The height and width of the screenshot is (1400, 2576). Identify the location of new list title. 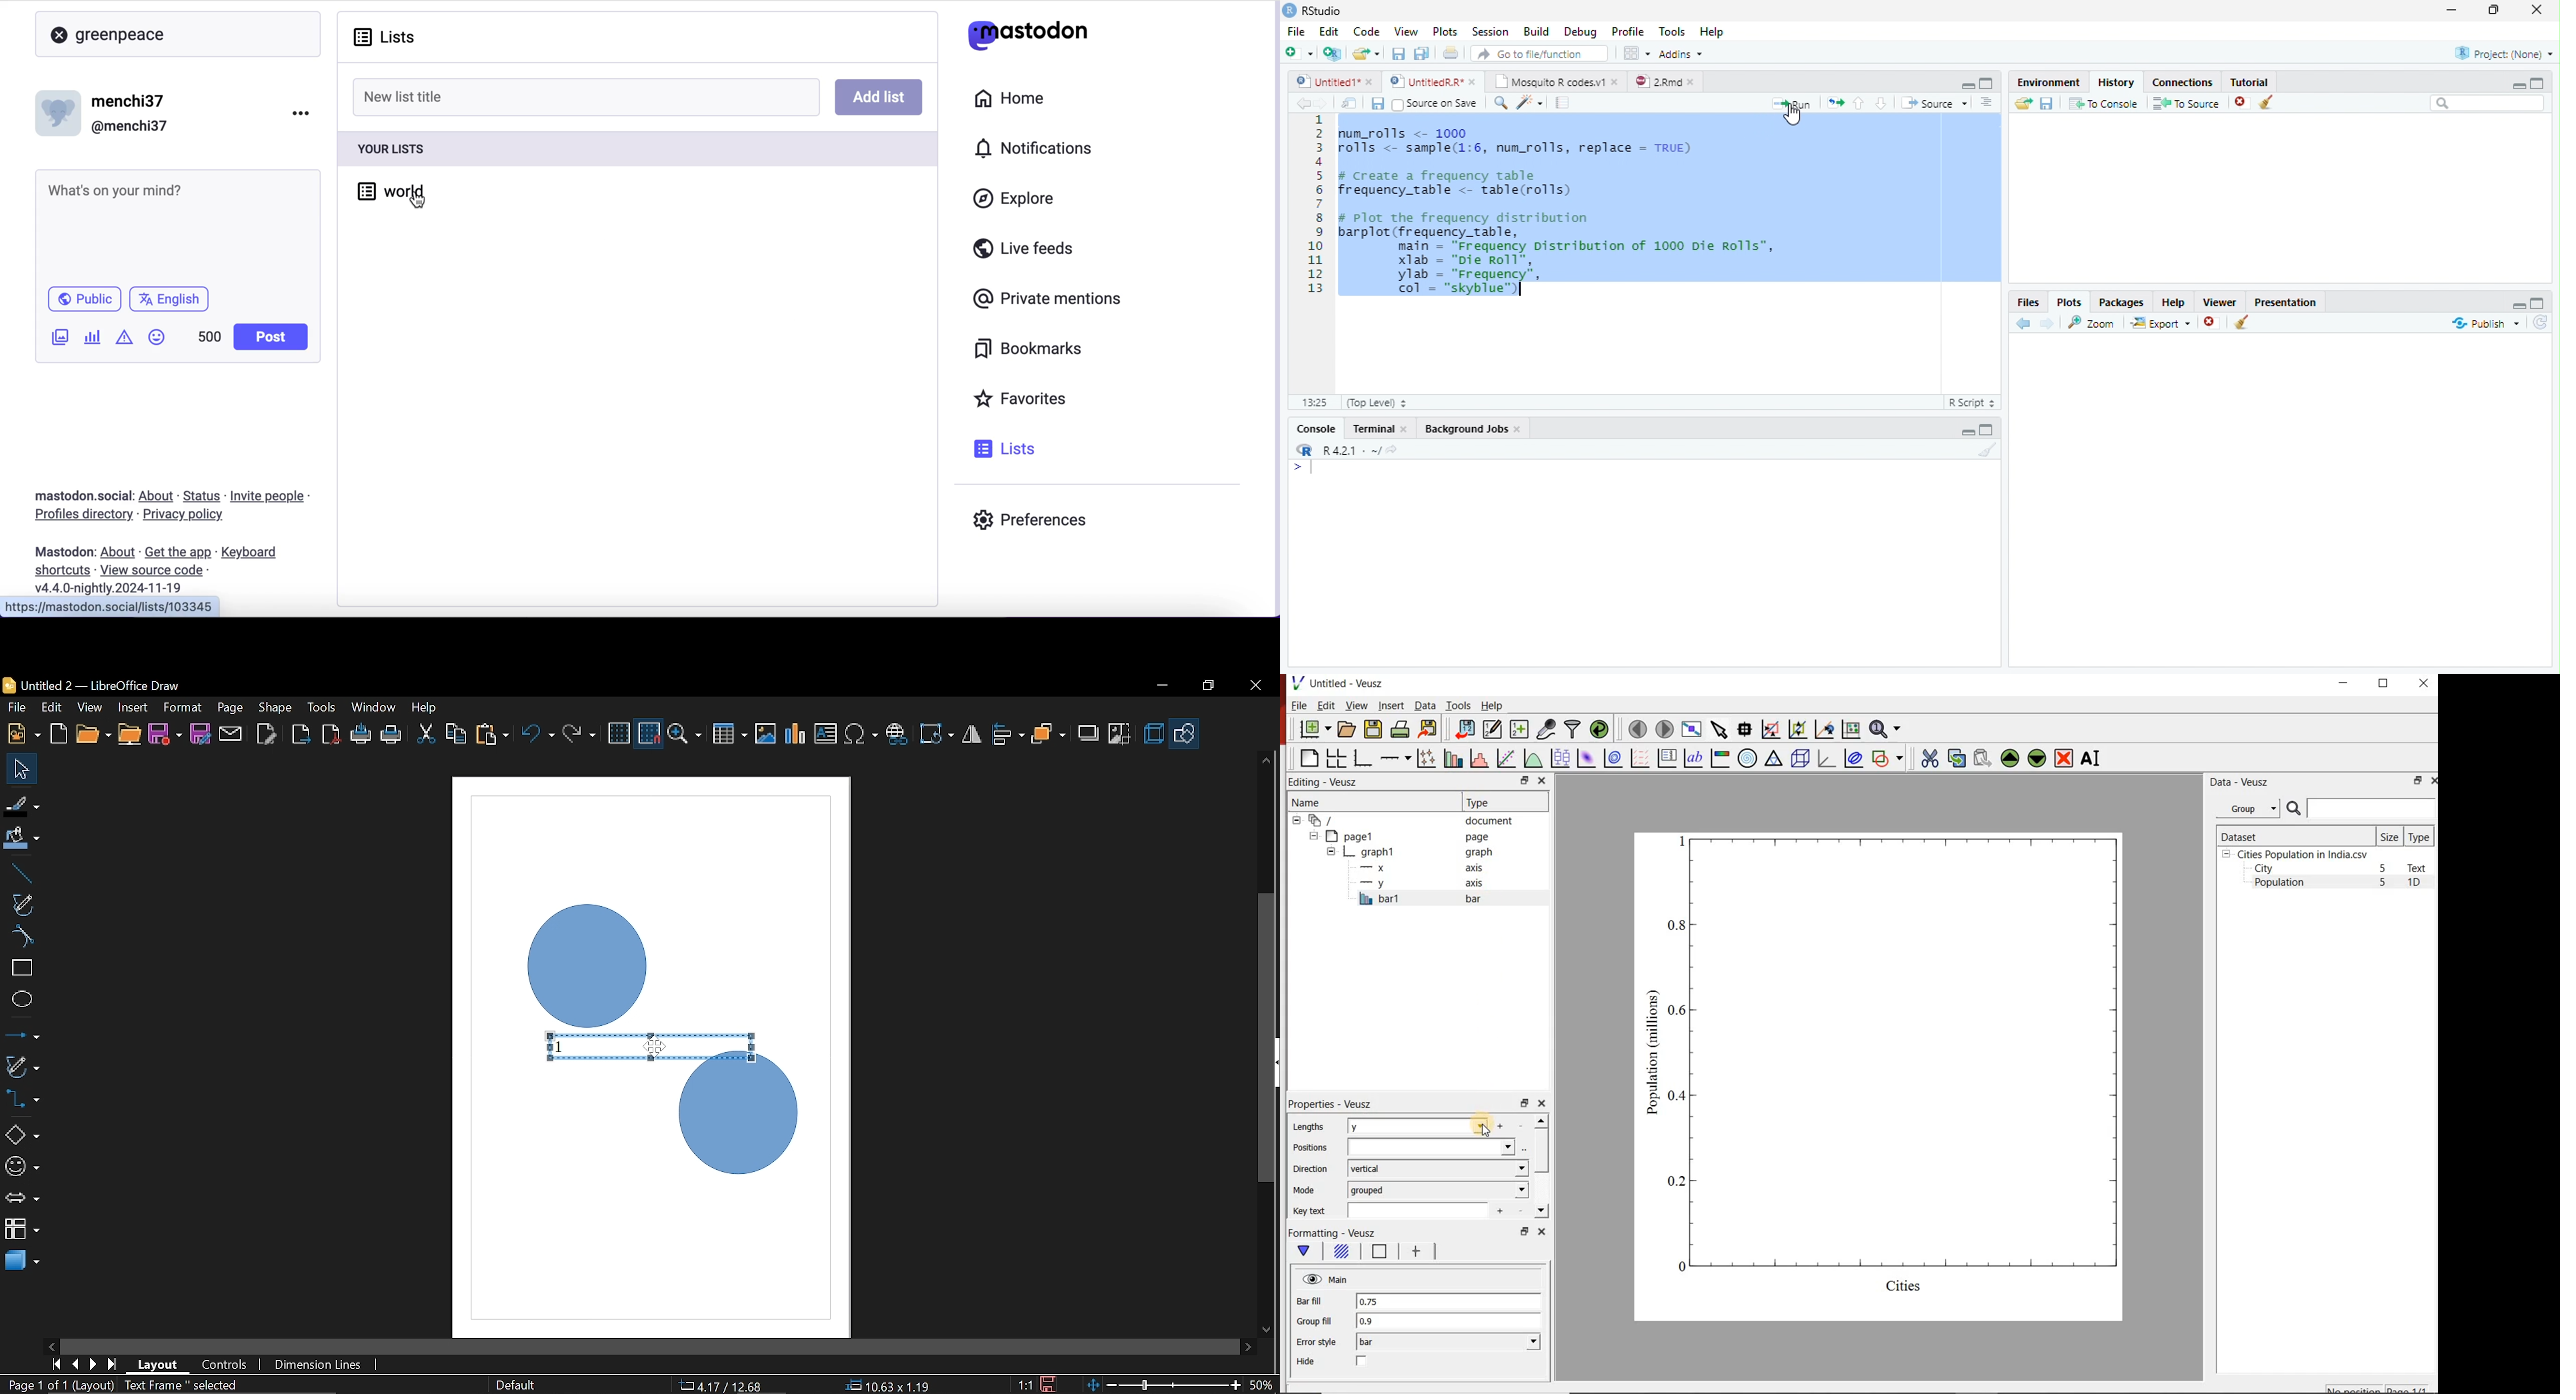
(586, 96).